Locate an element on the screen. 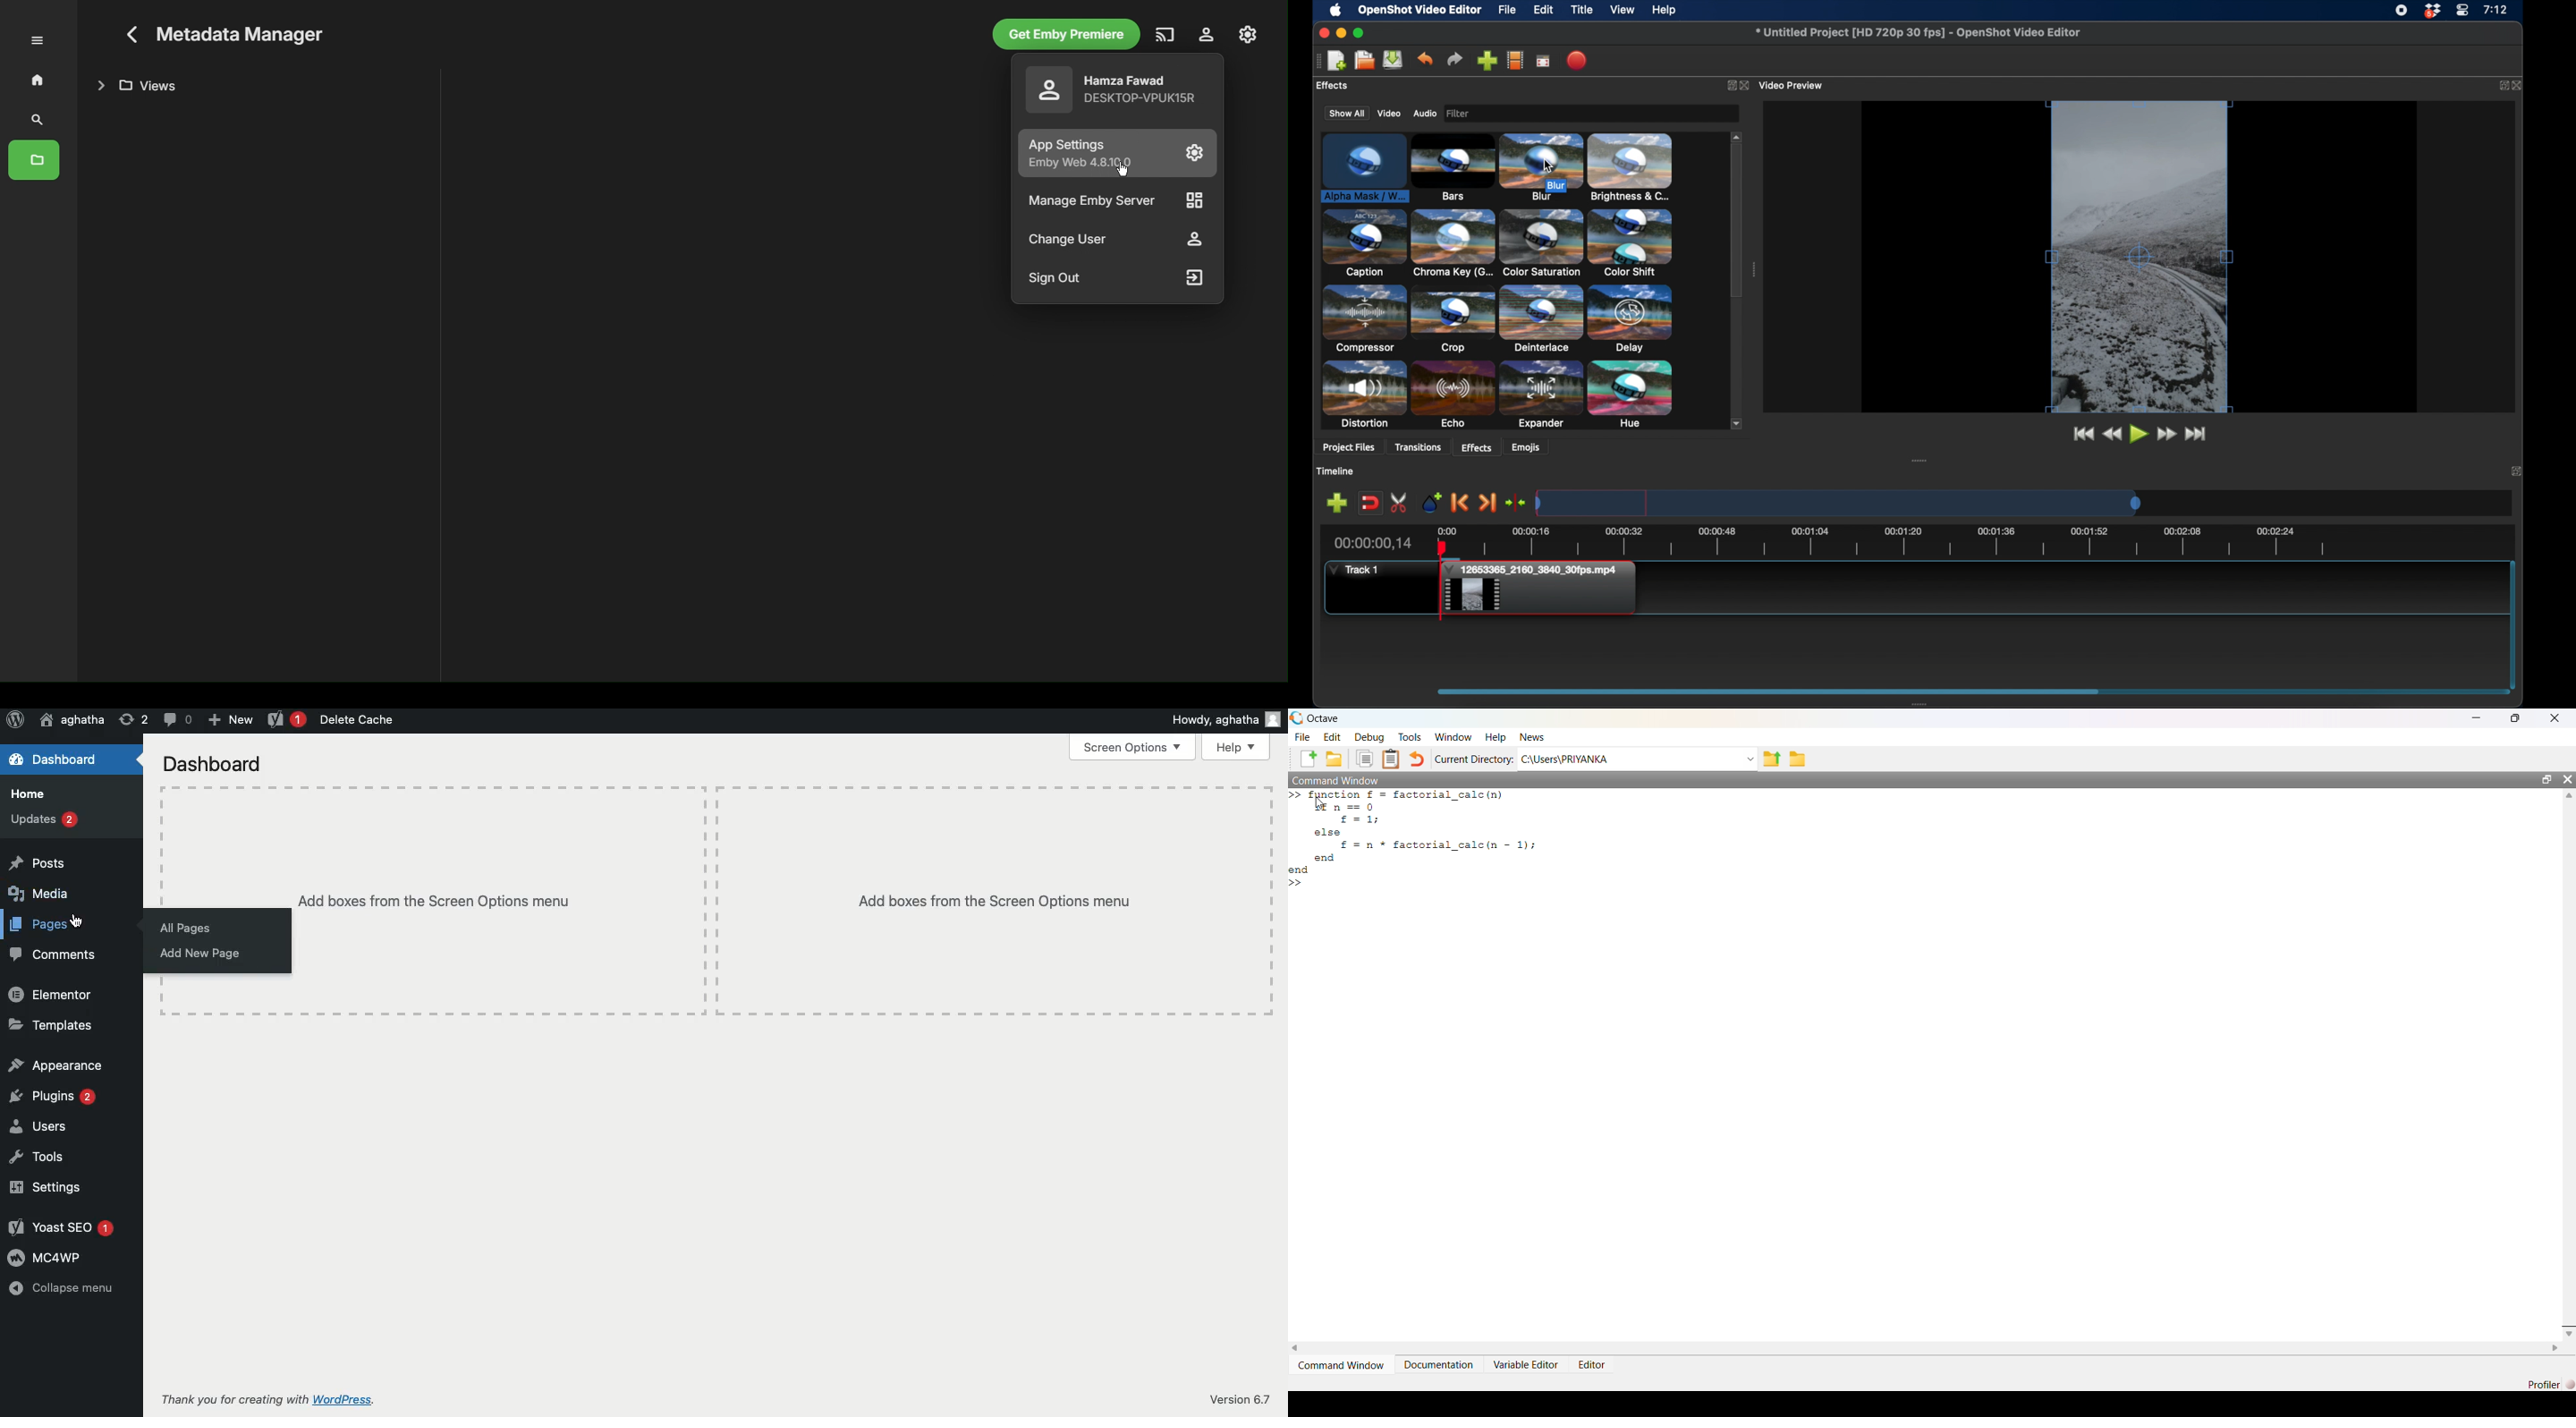  cursor is located at coordinates (78, 922).